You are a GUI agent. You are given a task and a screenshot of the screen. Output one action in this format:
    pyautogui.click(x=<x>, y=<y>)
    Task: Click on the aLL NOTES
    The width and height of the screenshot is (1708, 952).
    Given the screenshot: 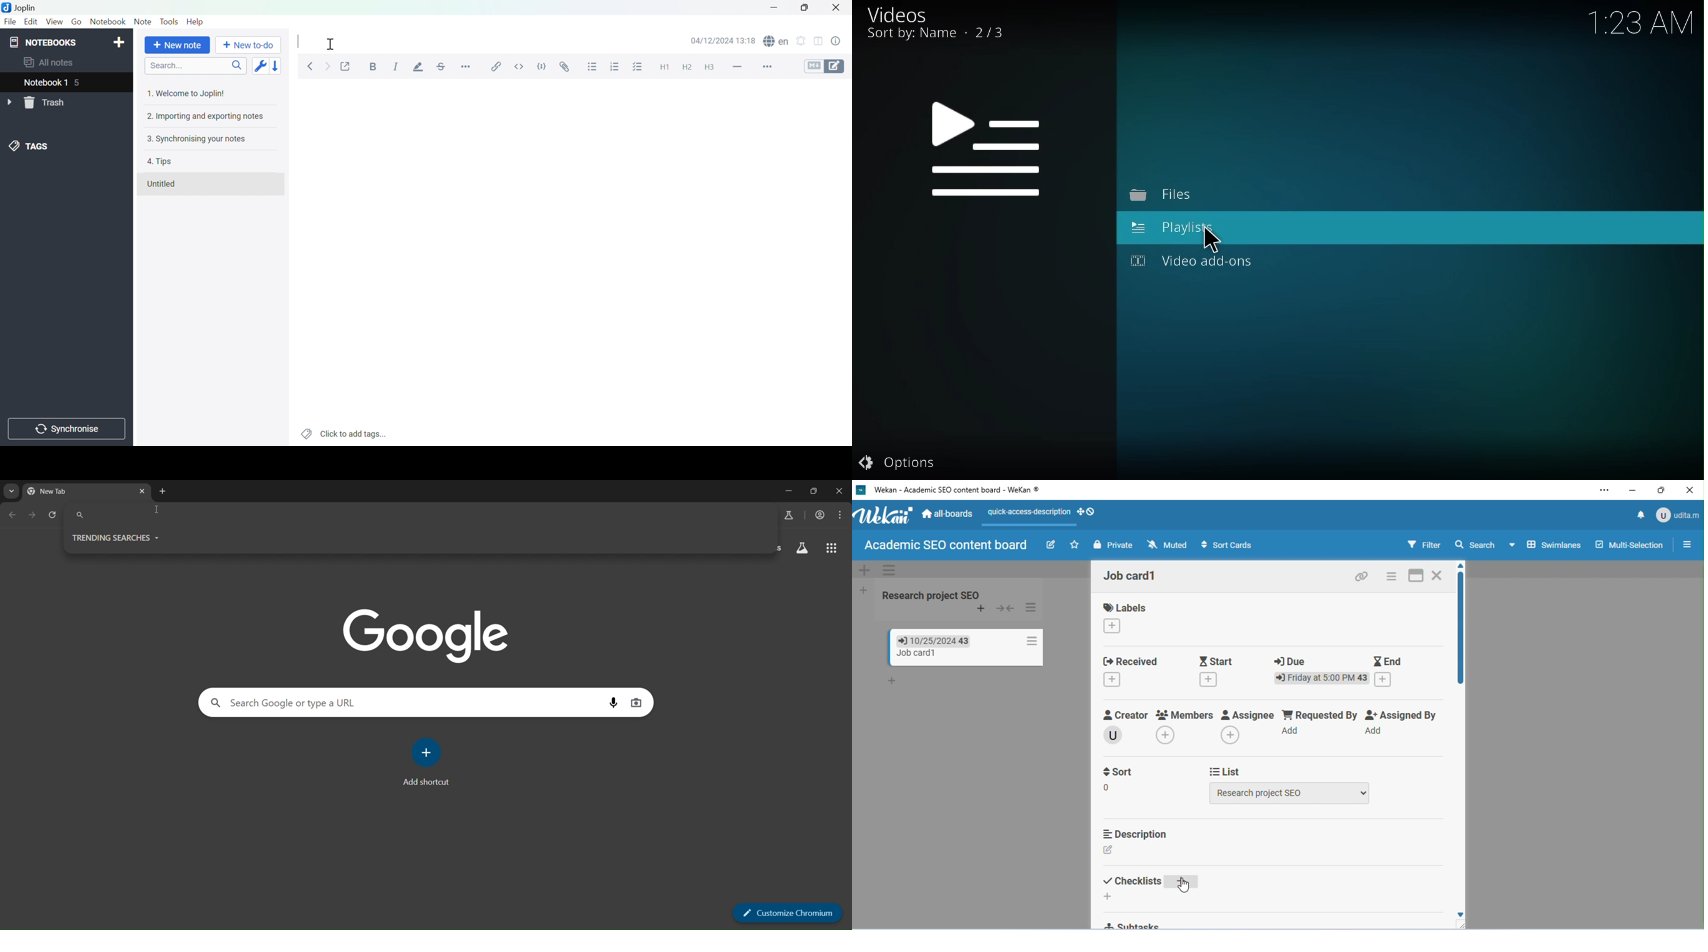 What is the action you would take?
    pyautogui.click(x=54, y=63)
    